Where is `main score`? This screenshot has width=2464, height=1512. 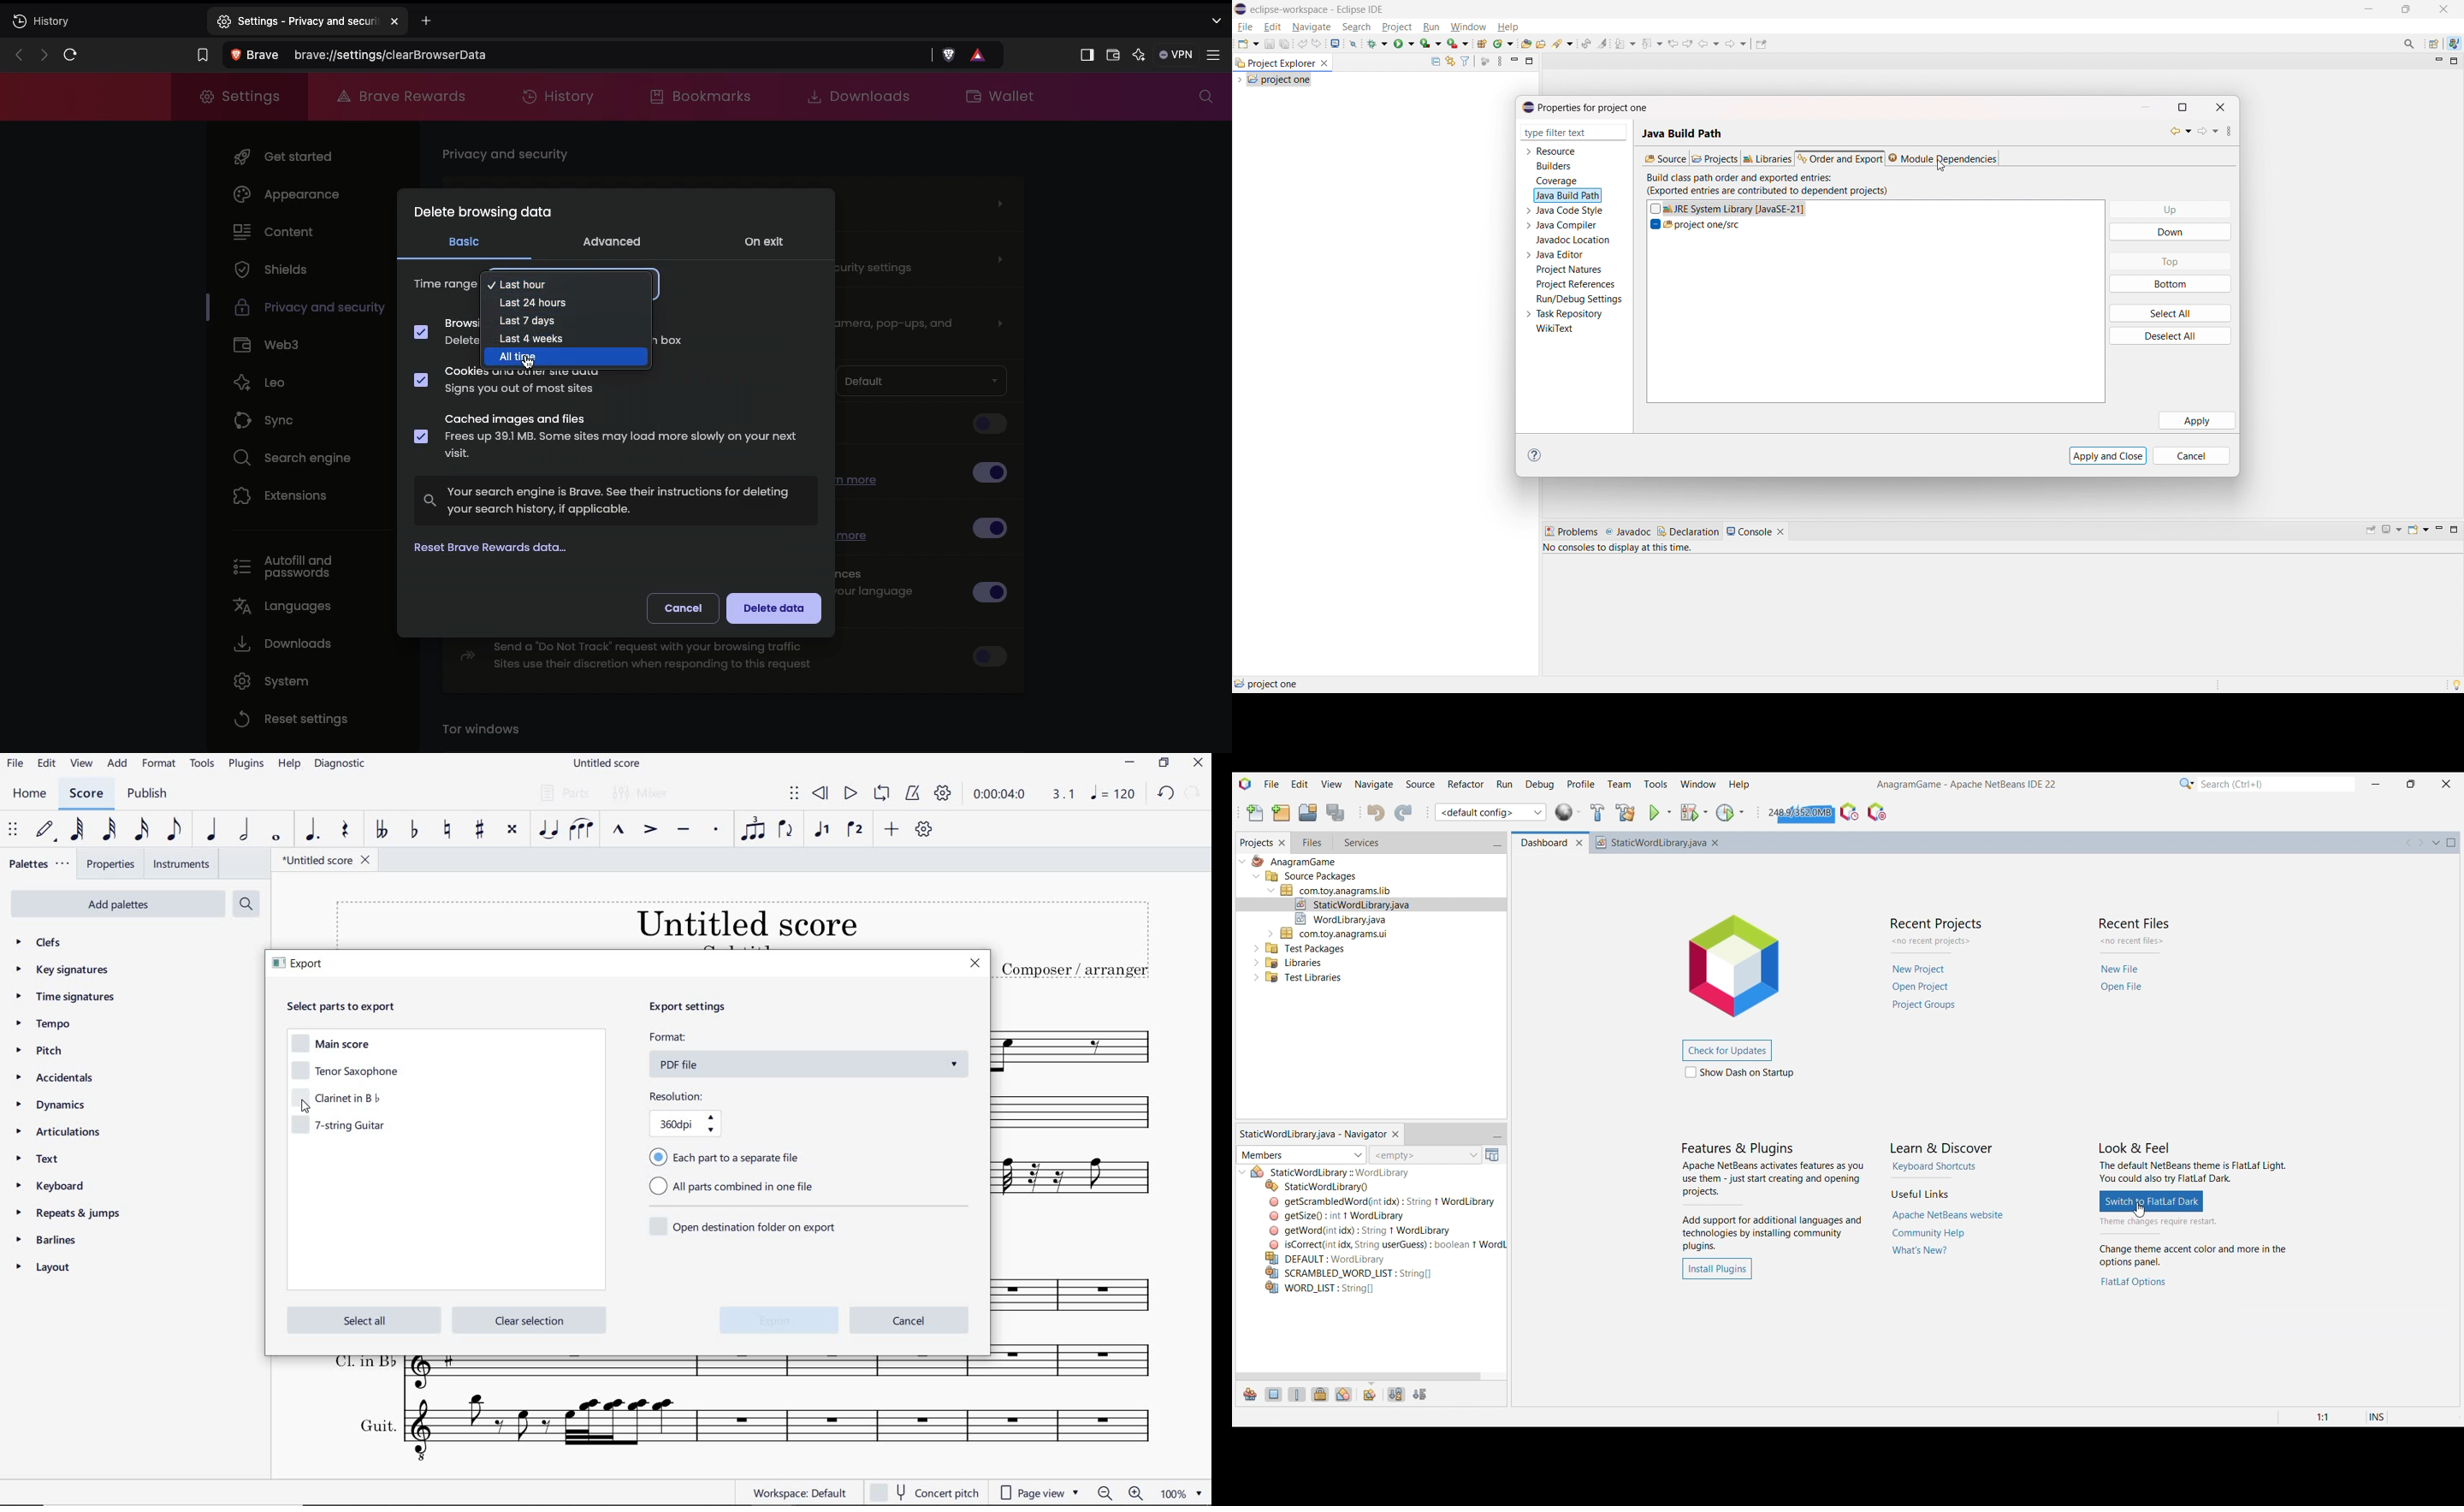 main score is located at coordinates (333, 1046).